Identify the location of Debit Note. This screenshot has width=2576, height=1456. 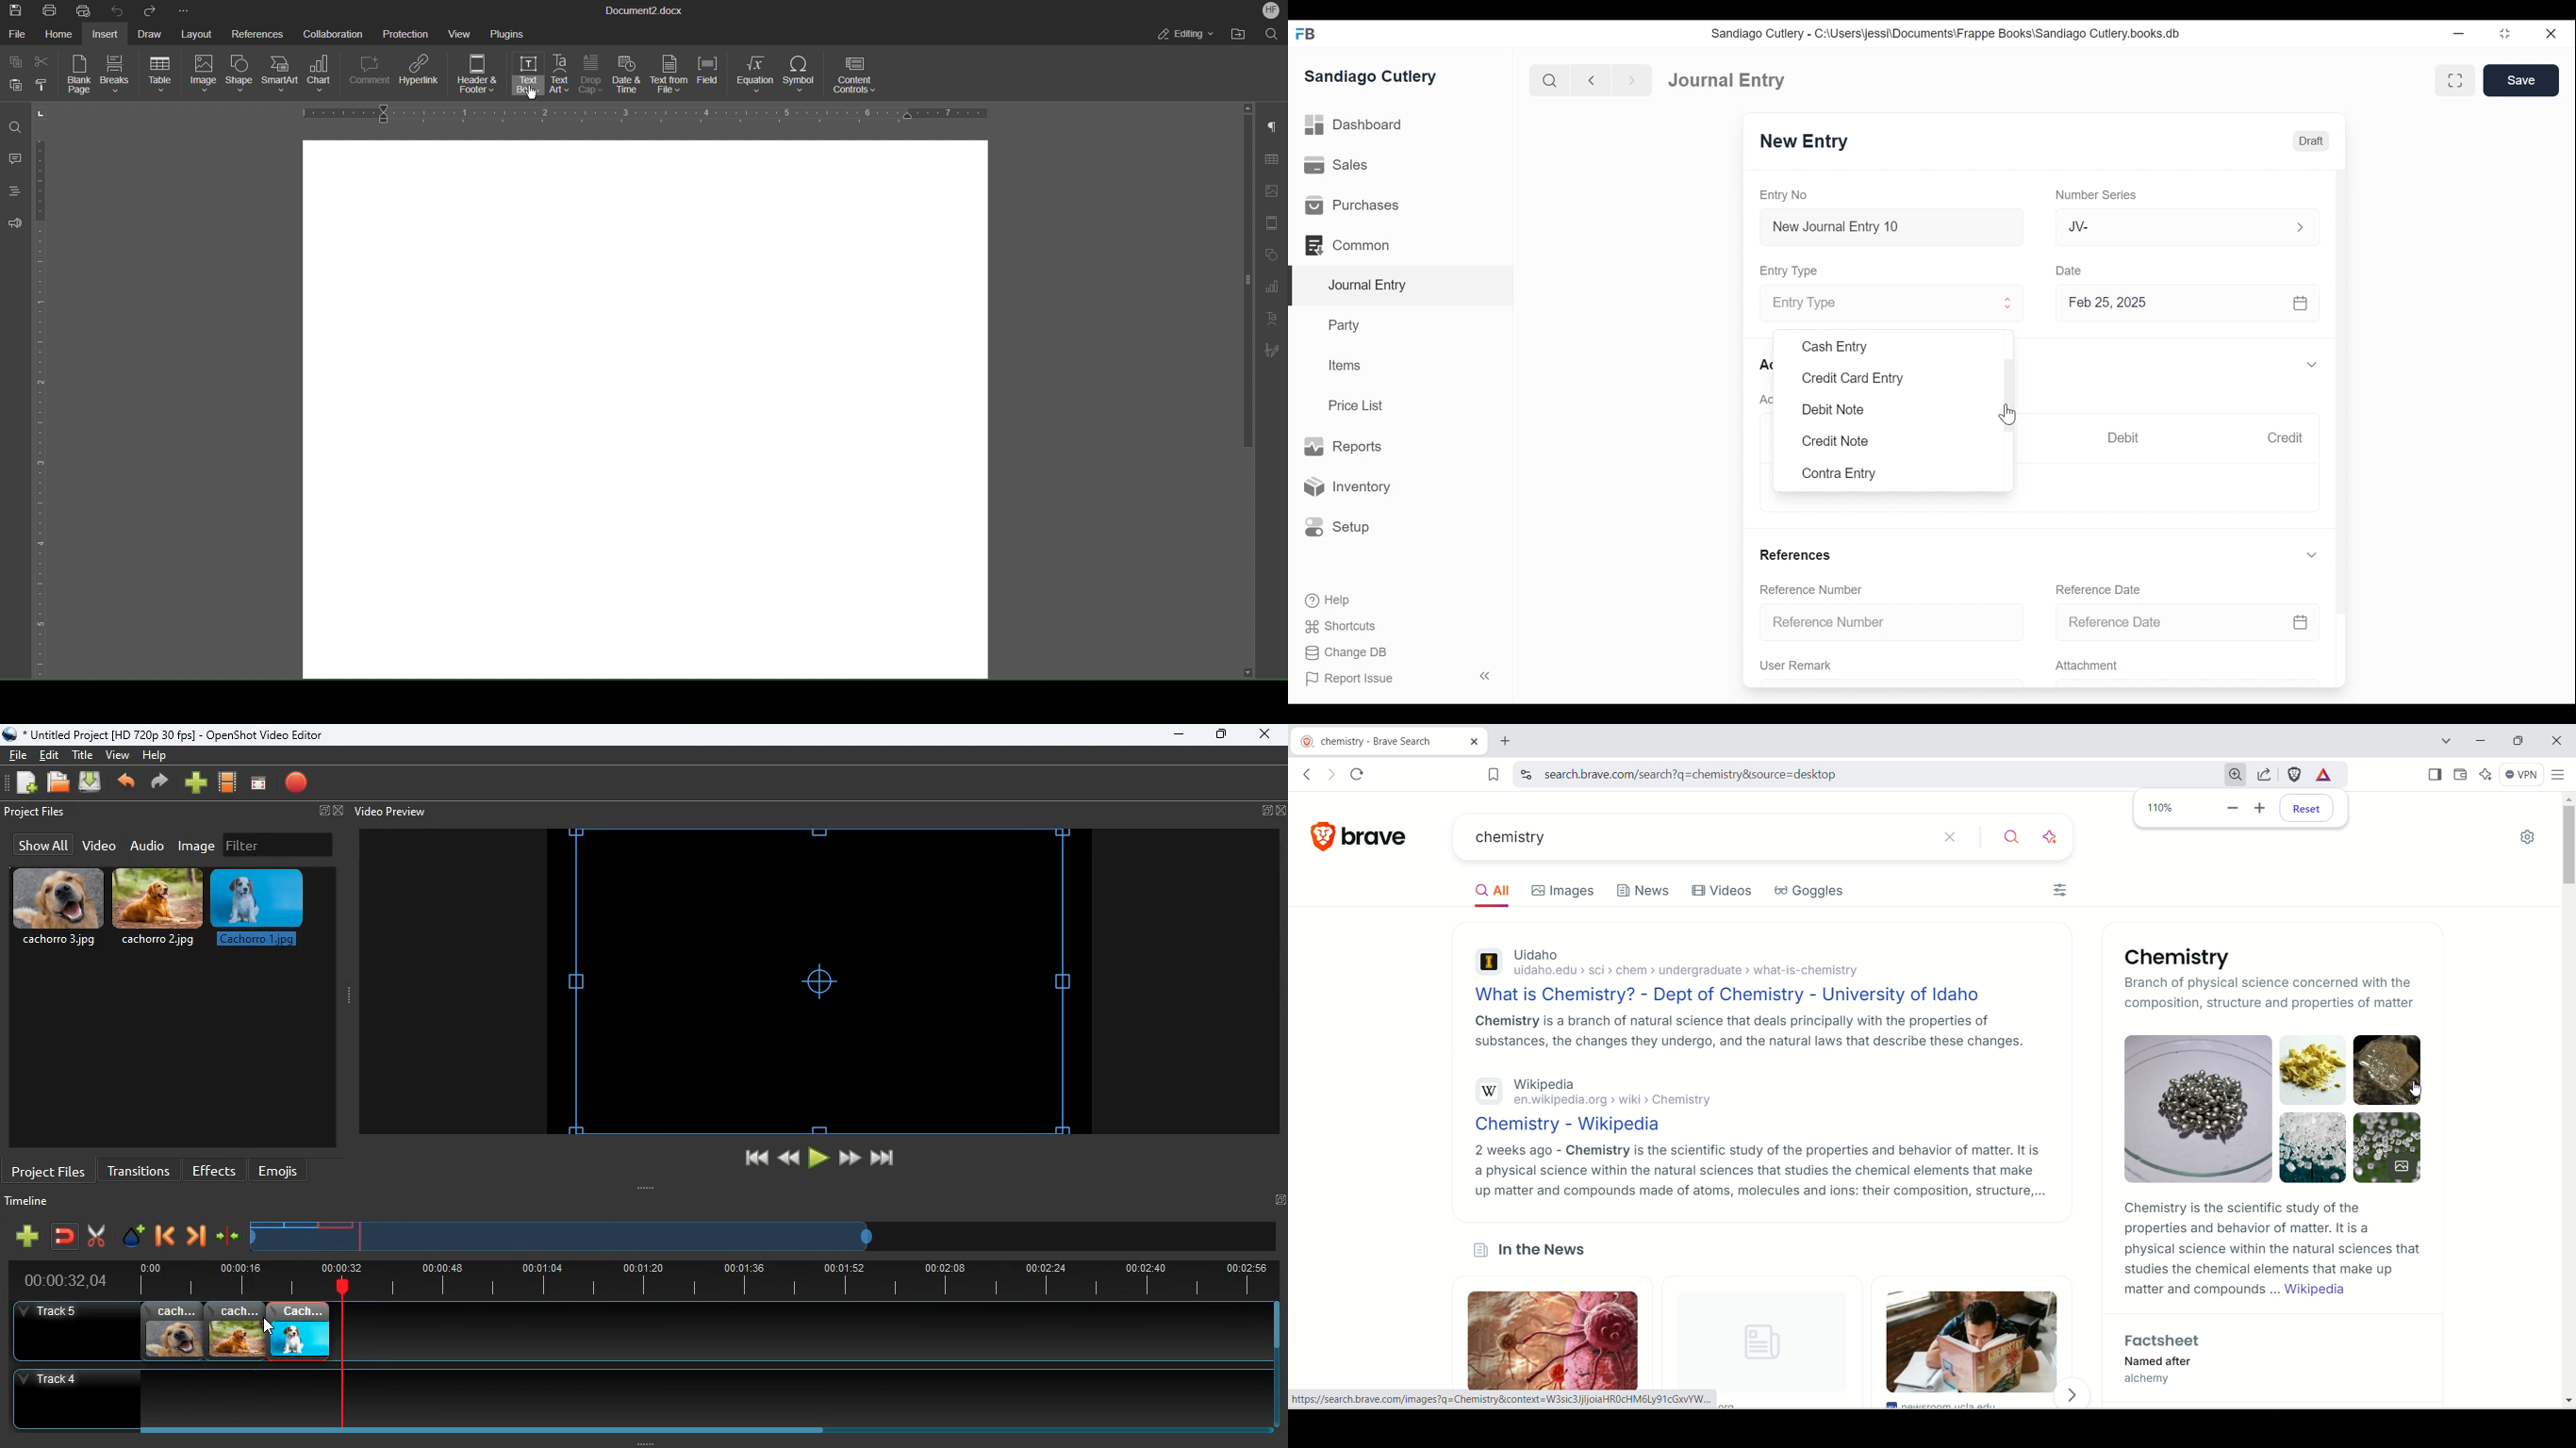
(1832, 408).